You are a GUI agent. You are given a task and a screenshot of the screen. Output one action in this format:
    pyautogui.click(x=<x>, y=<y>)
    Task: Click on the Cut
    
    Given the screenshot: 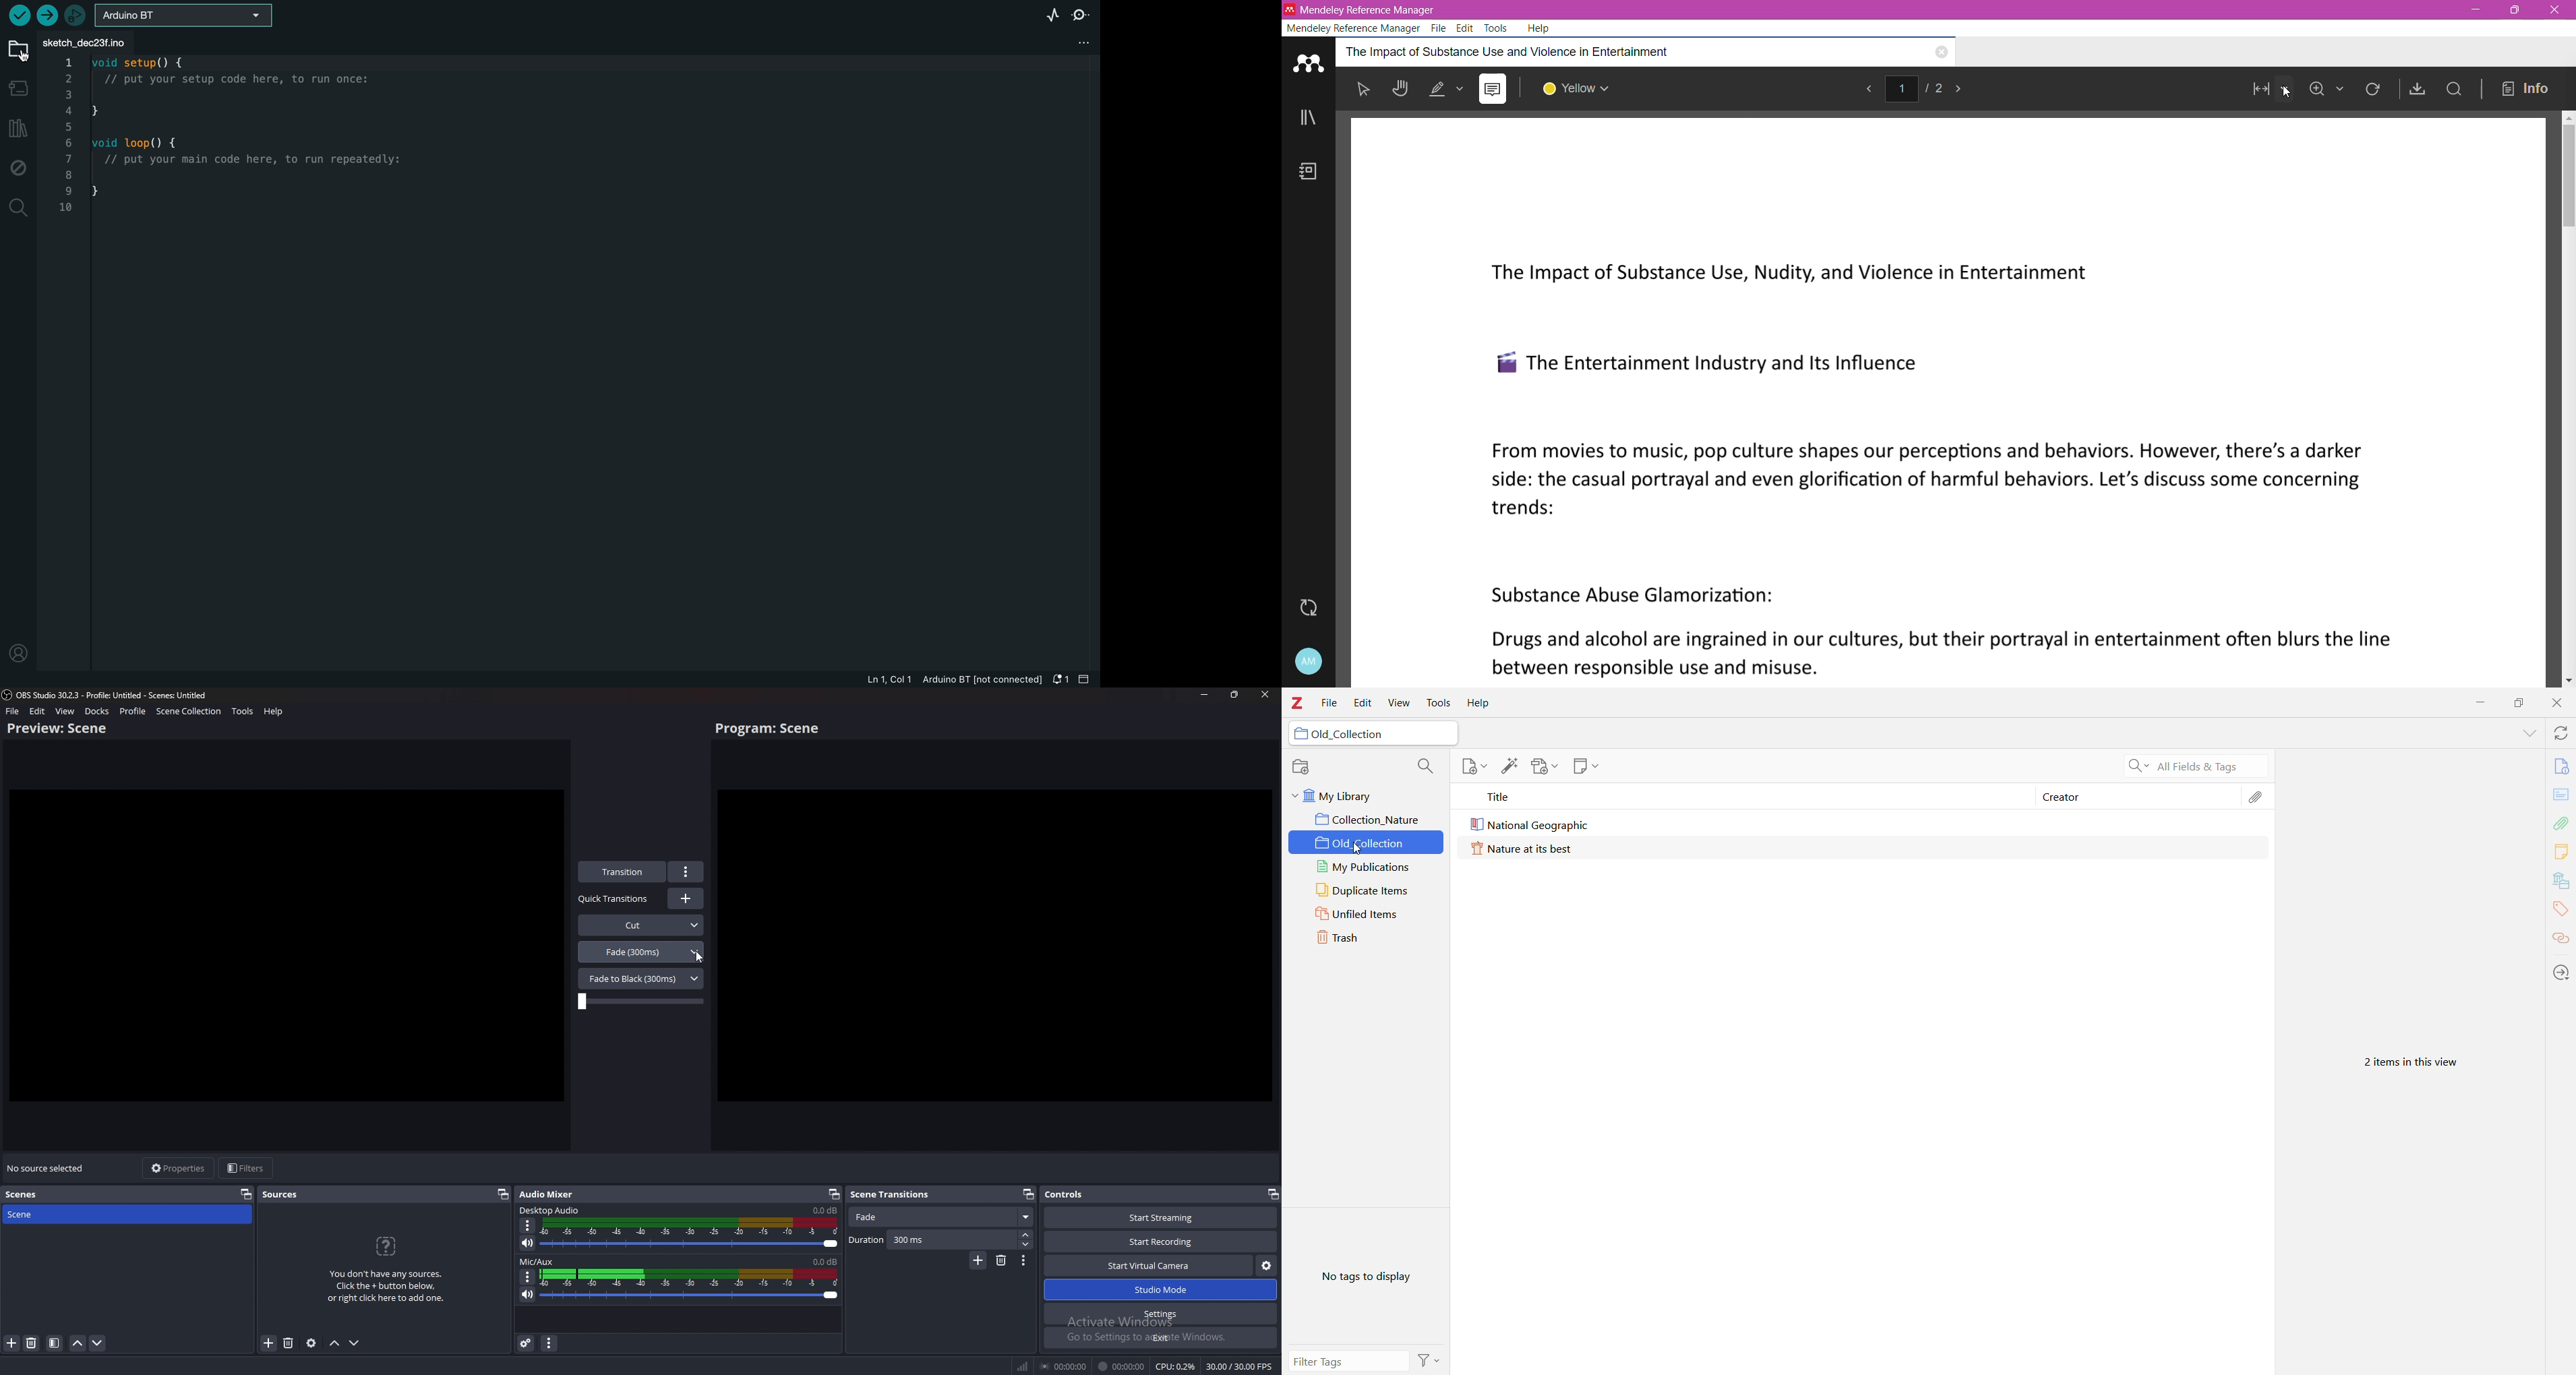 What is the action you would take?
    pyautogui.click(x=642, y=924)
    